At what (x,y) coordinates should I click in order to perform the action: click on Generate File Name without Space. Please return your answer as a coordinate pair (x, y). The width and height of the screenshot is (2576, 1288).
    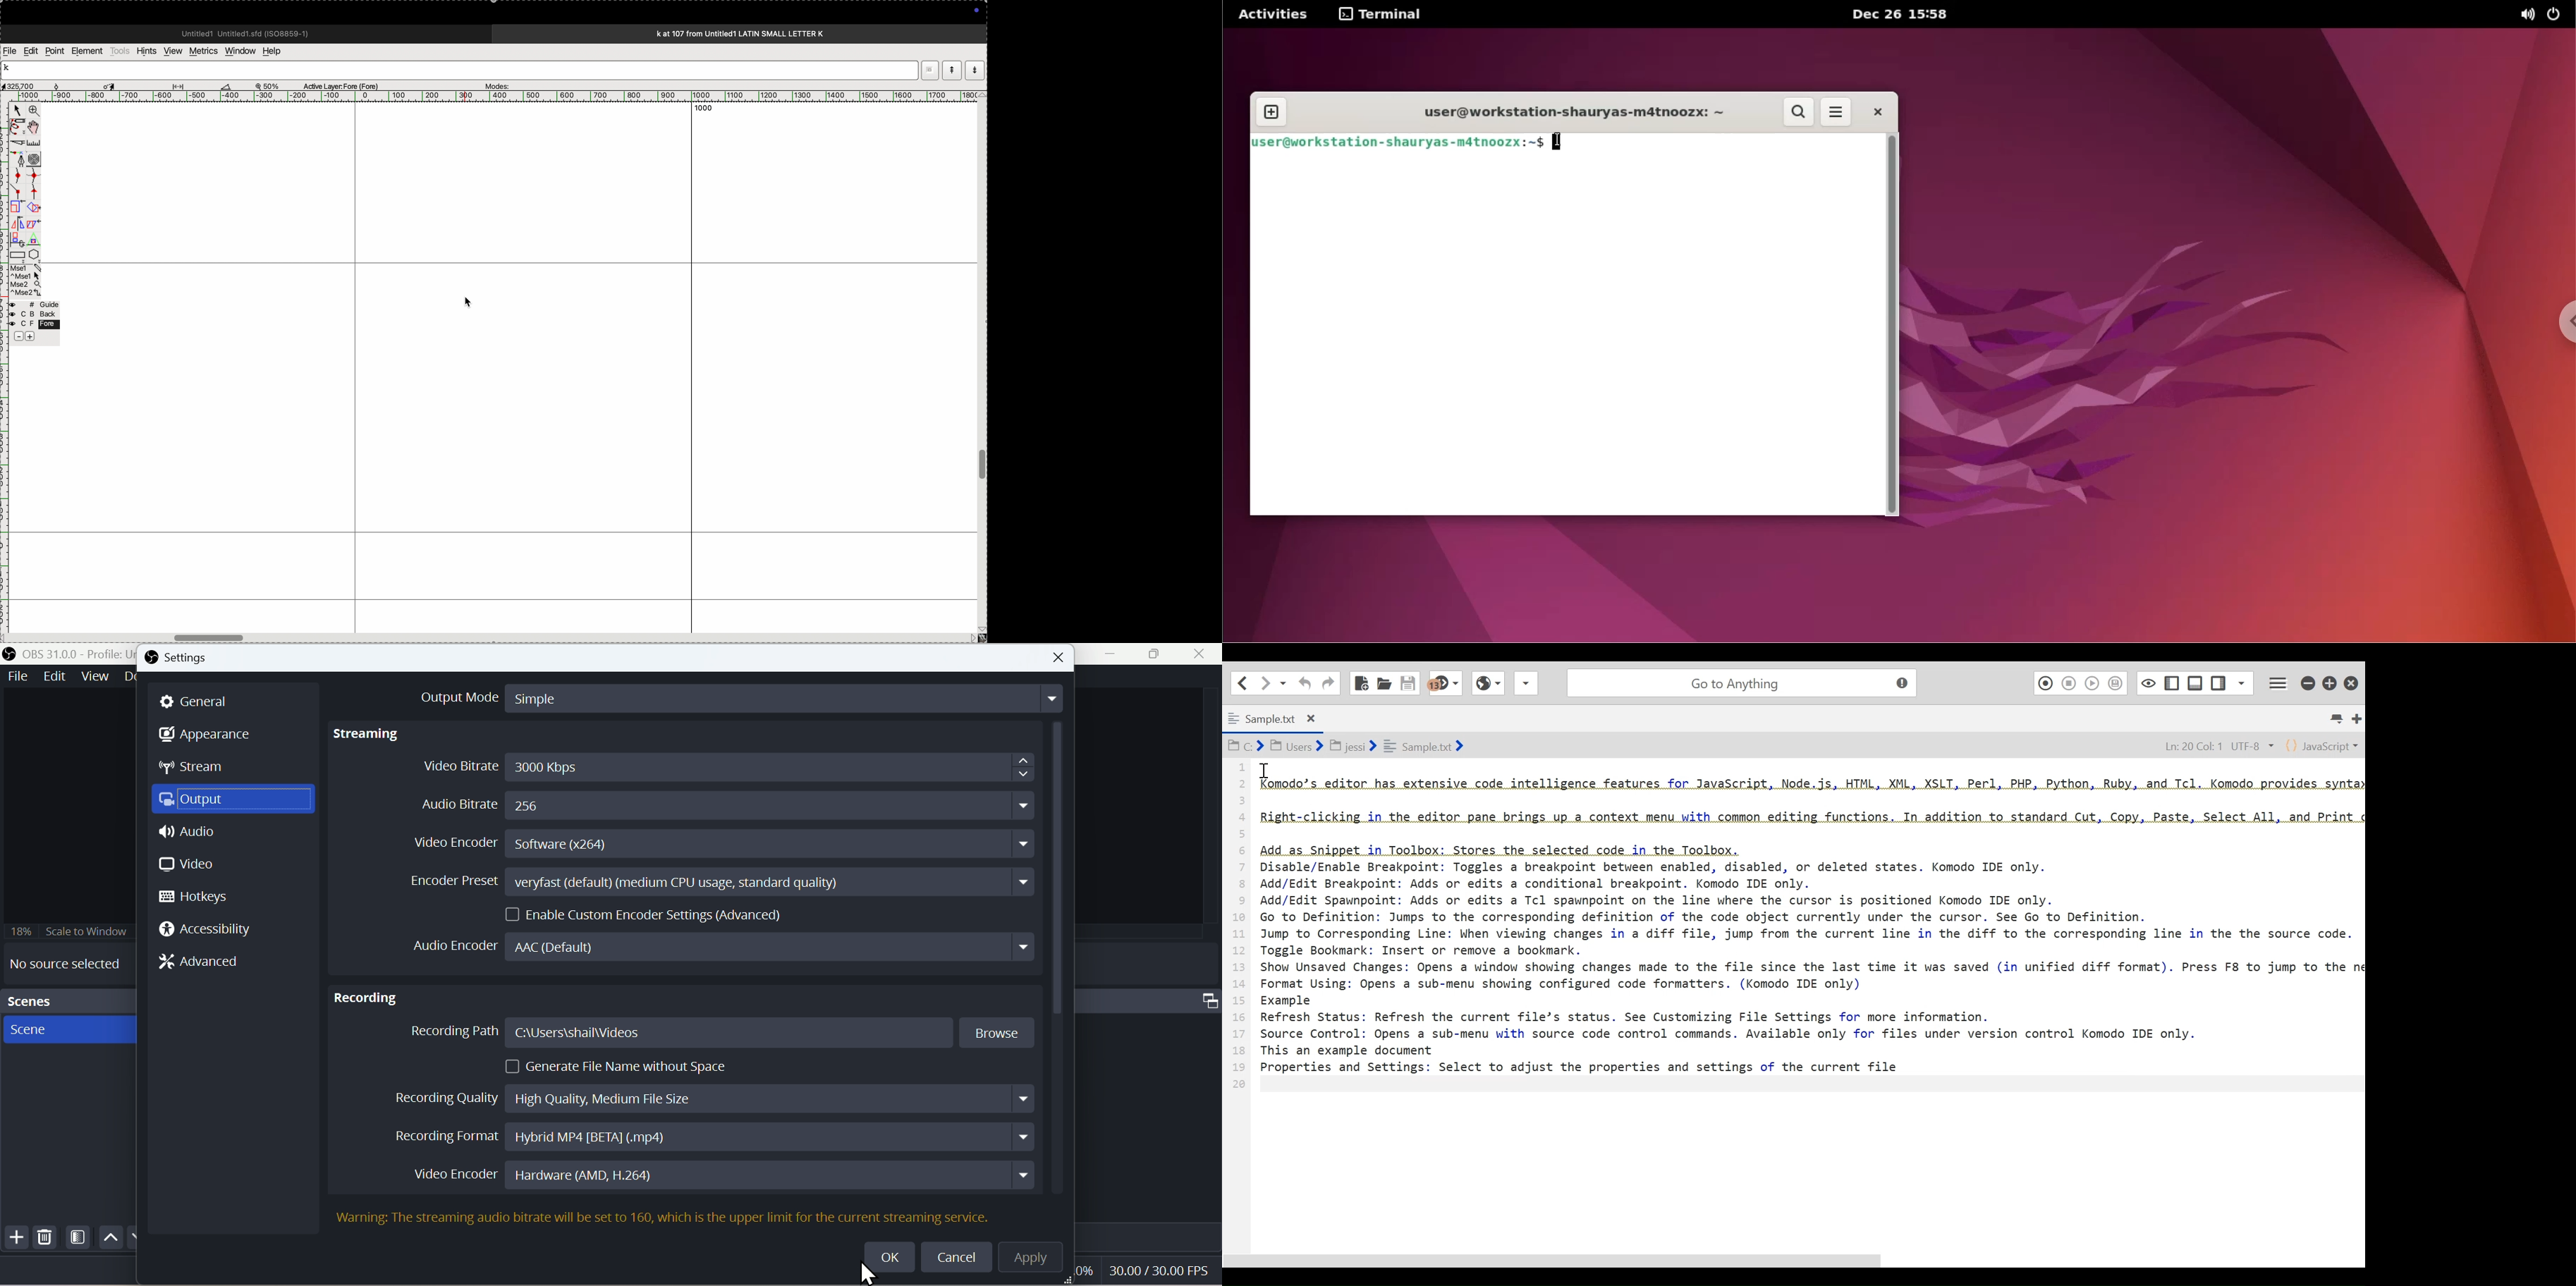
    Looking at the image, I should click on (621, 1066).